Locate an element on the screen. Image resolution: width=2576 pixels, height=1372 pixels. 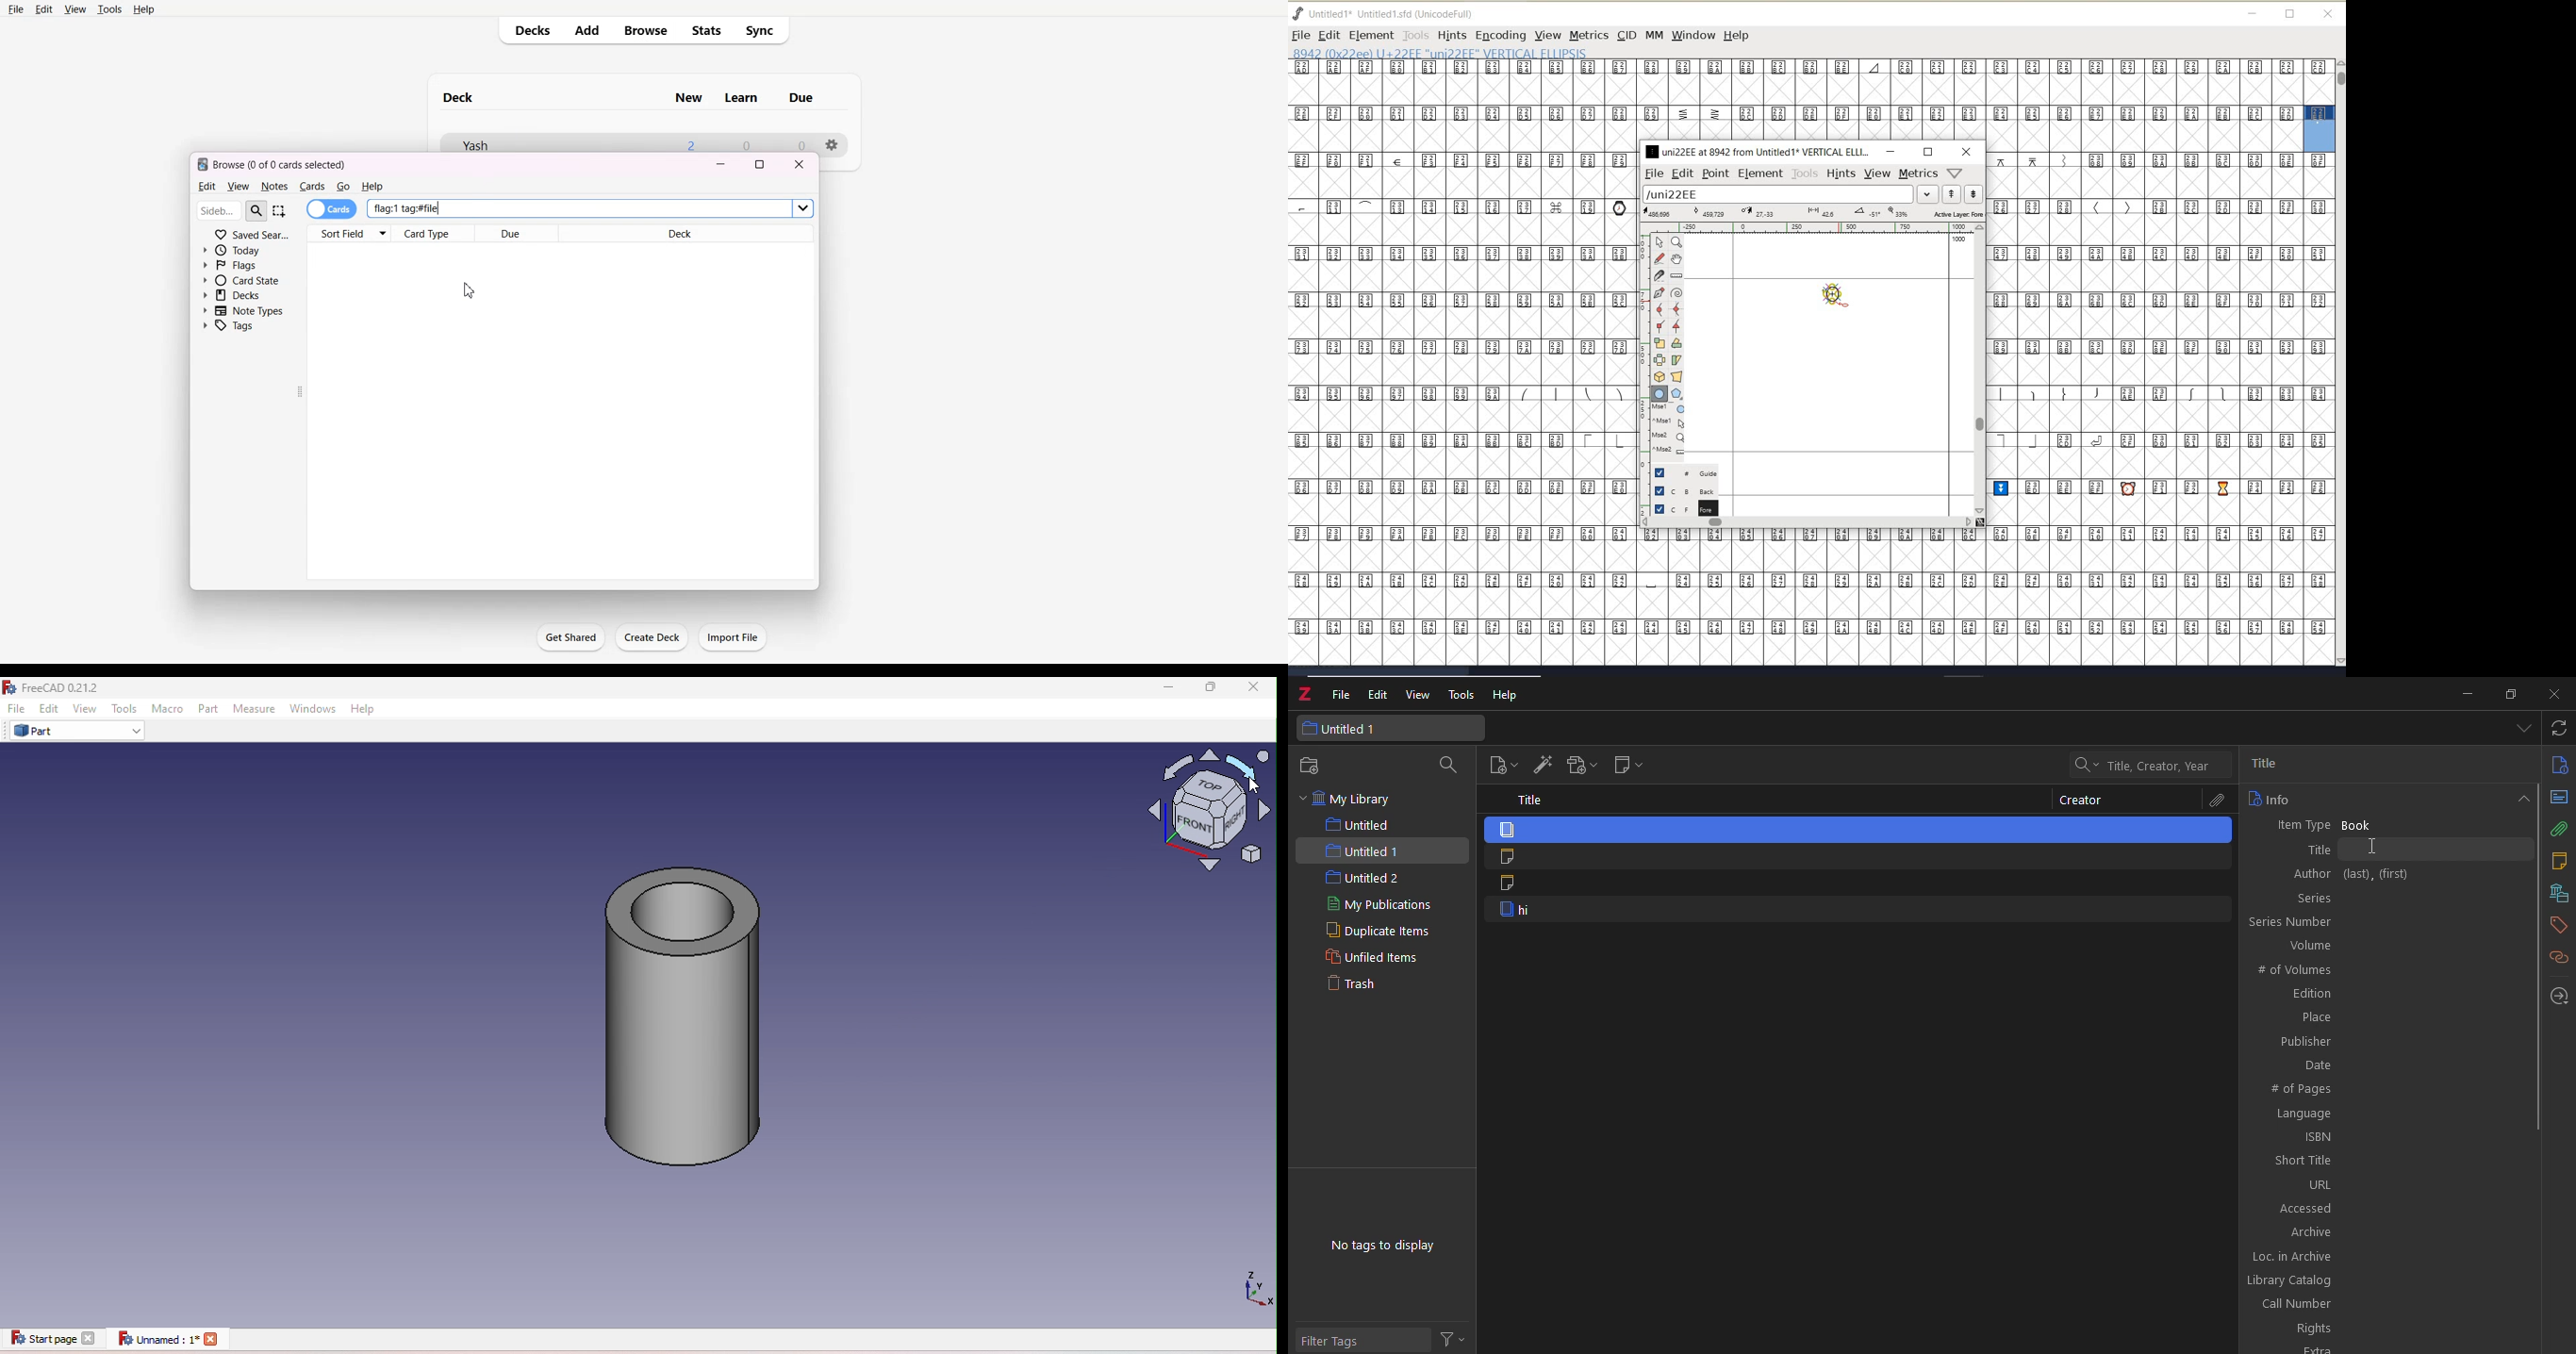
untitled is located at coordinates (1367, 825).